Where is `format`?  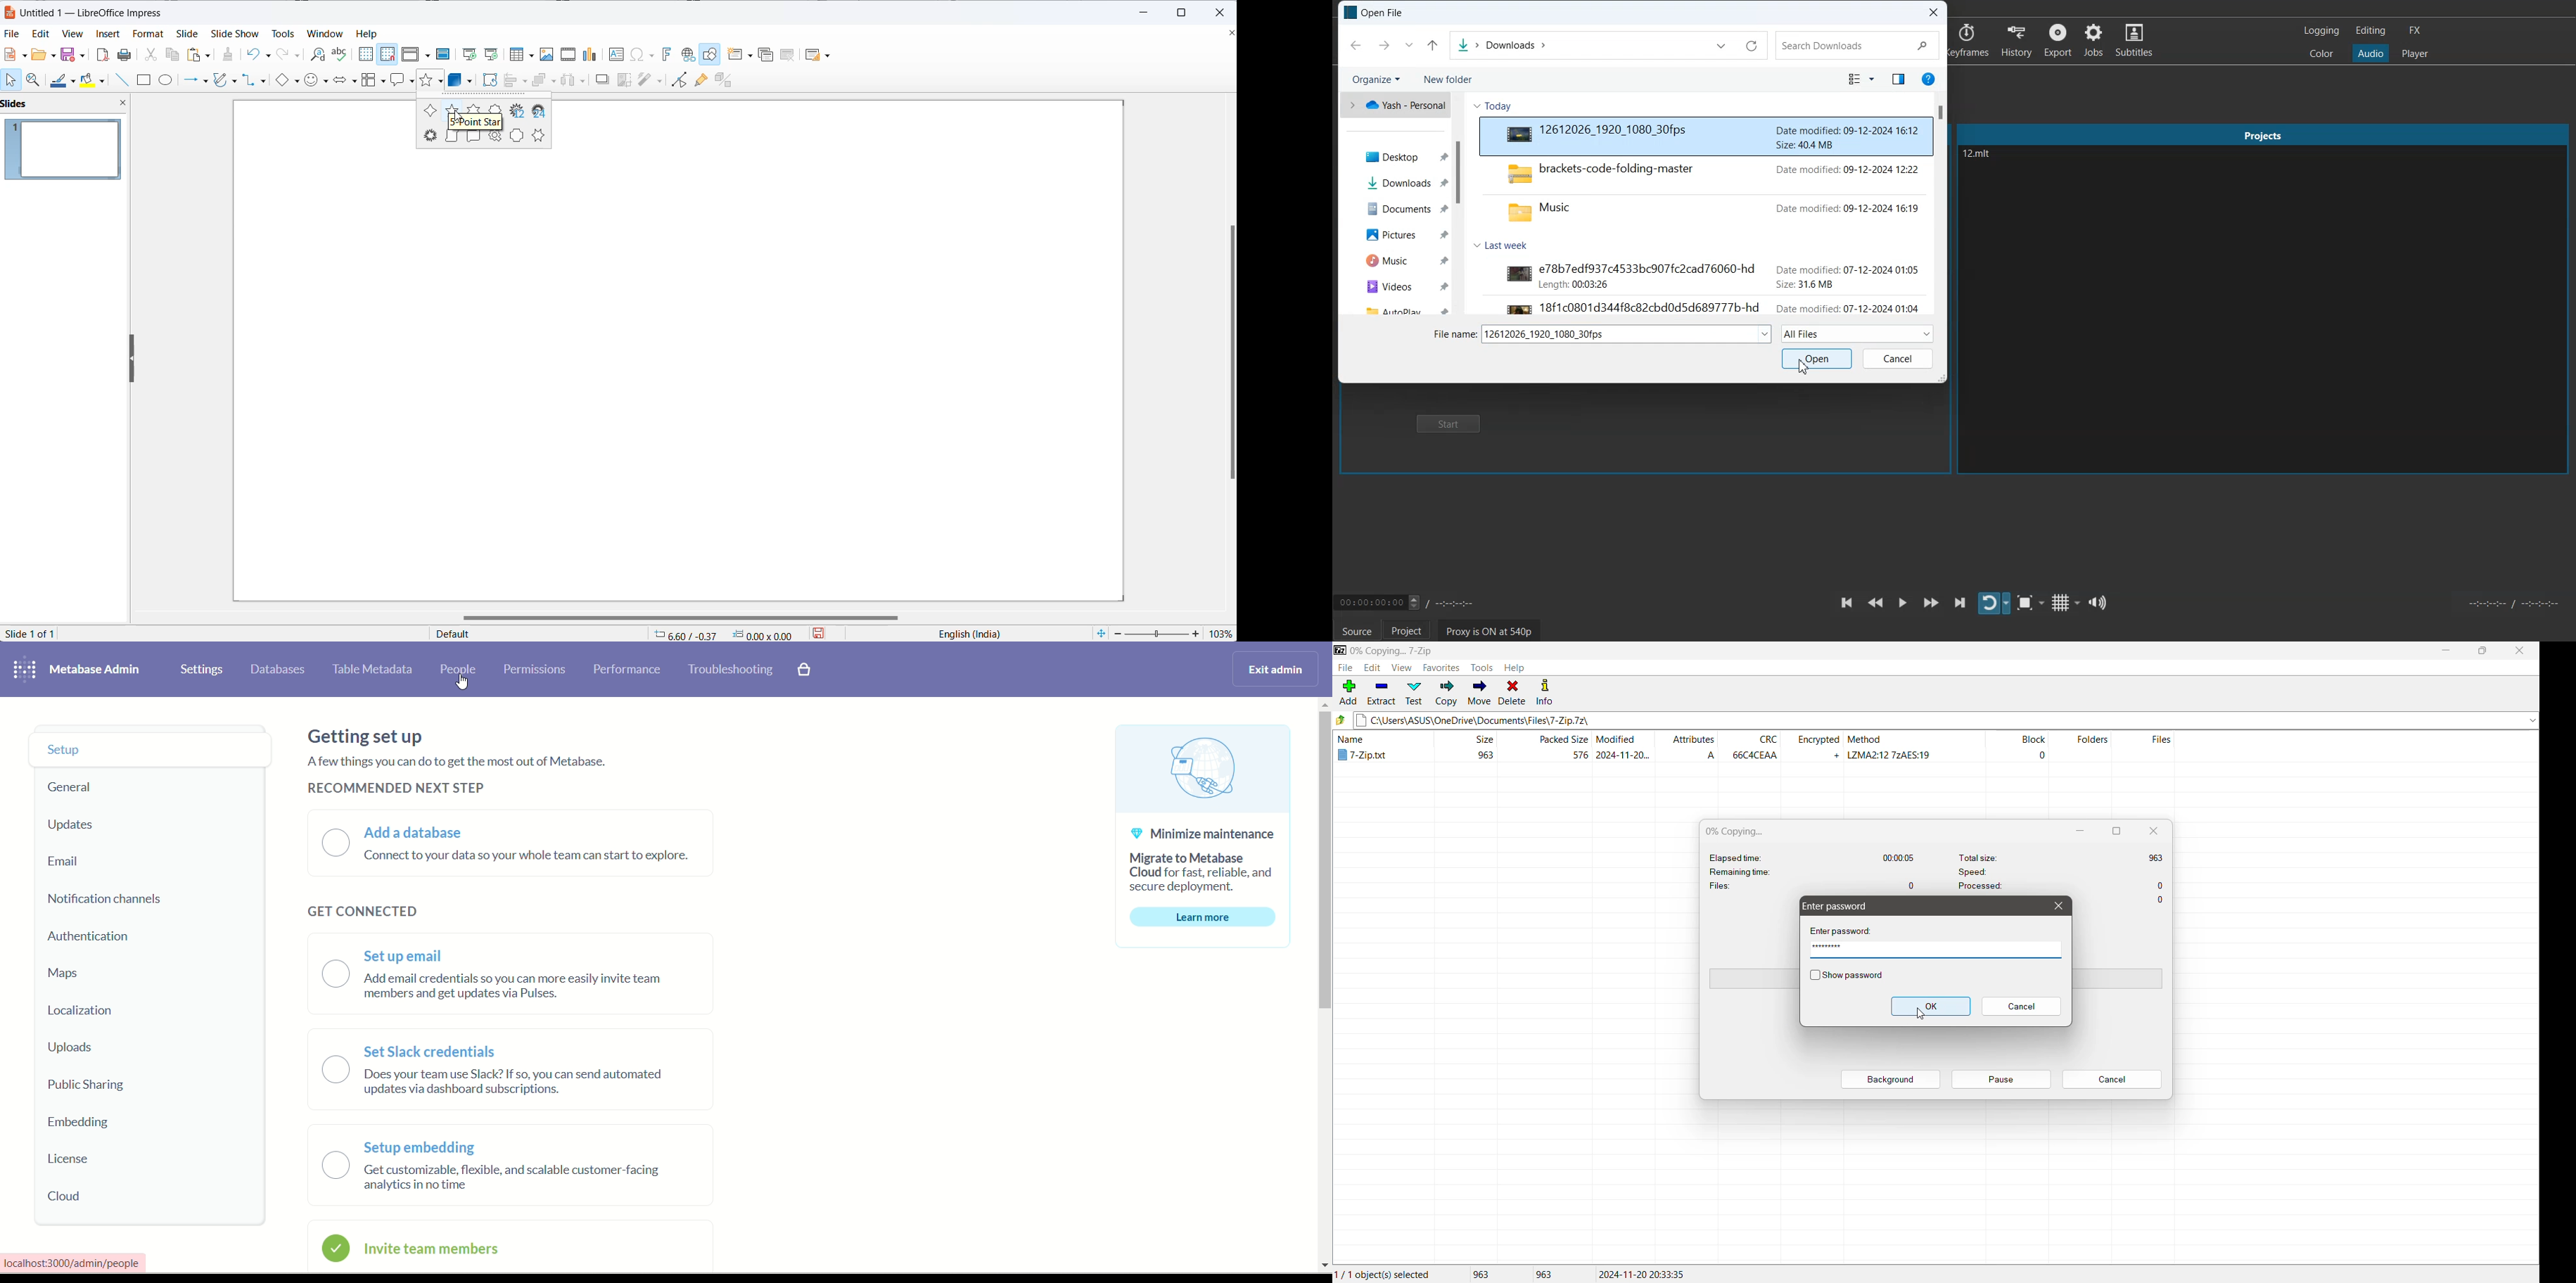
format is located at coordinates (149, 33).